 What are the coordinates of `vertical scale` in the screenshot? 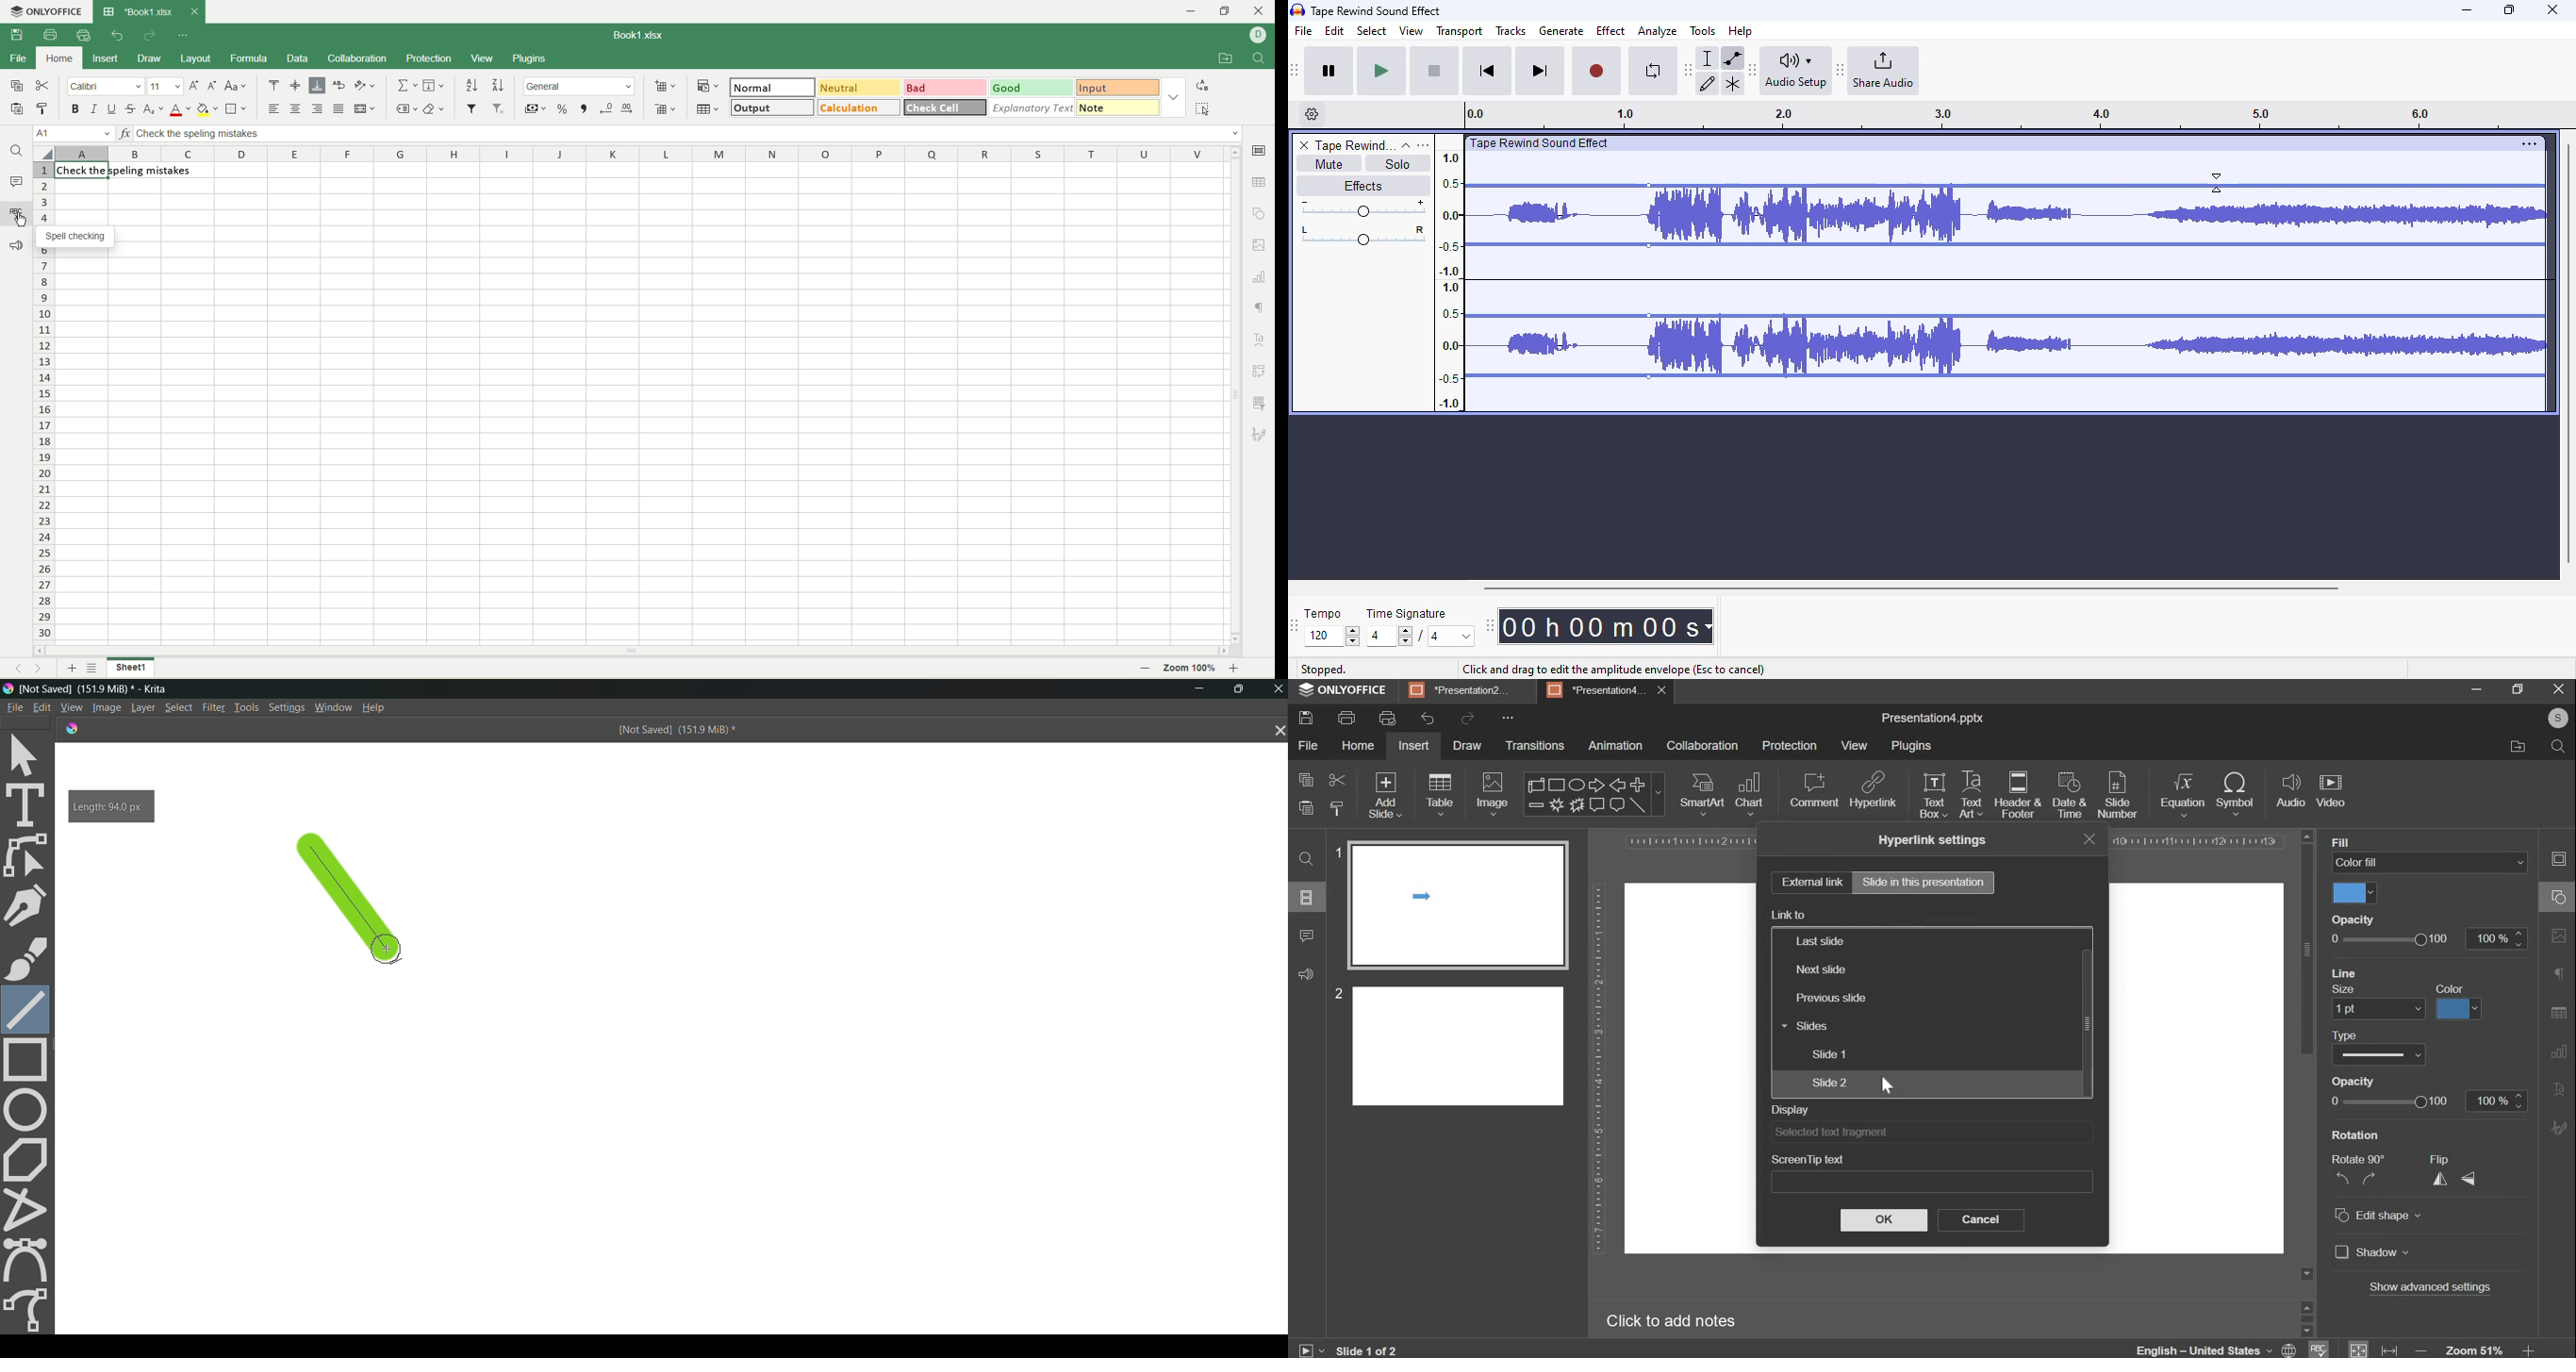 It's located at (1594, 1070).